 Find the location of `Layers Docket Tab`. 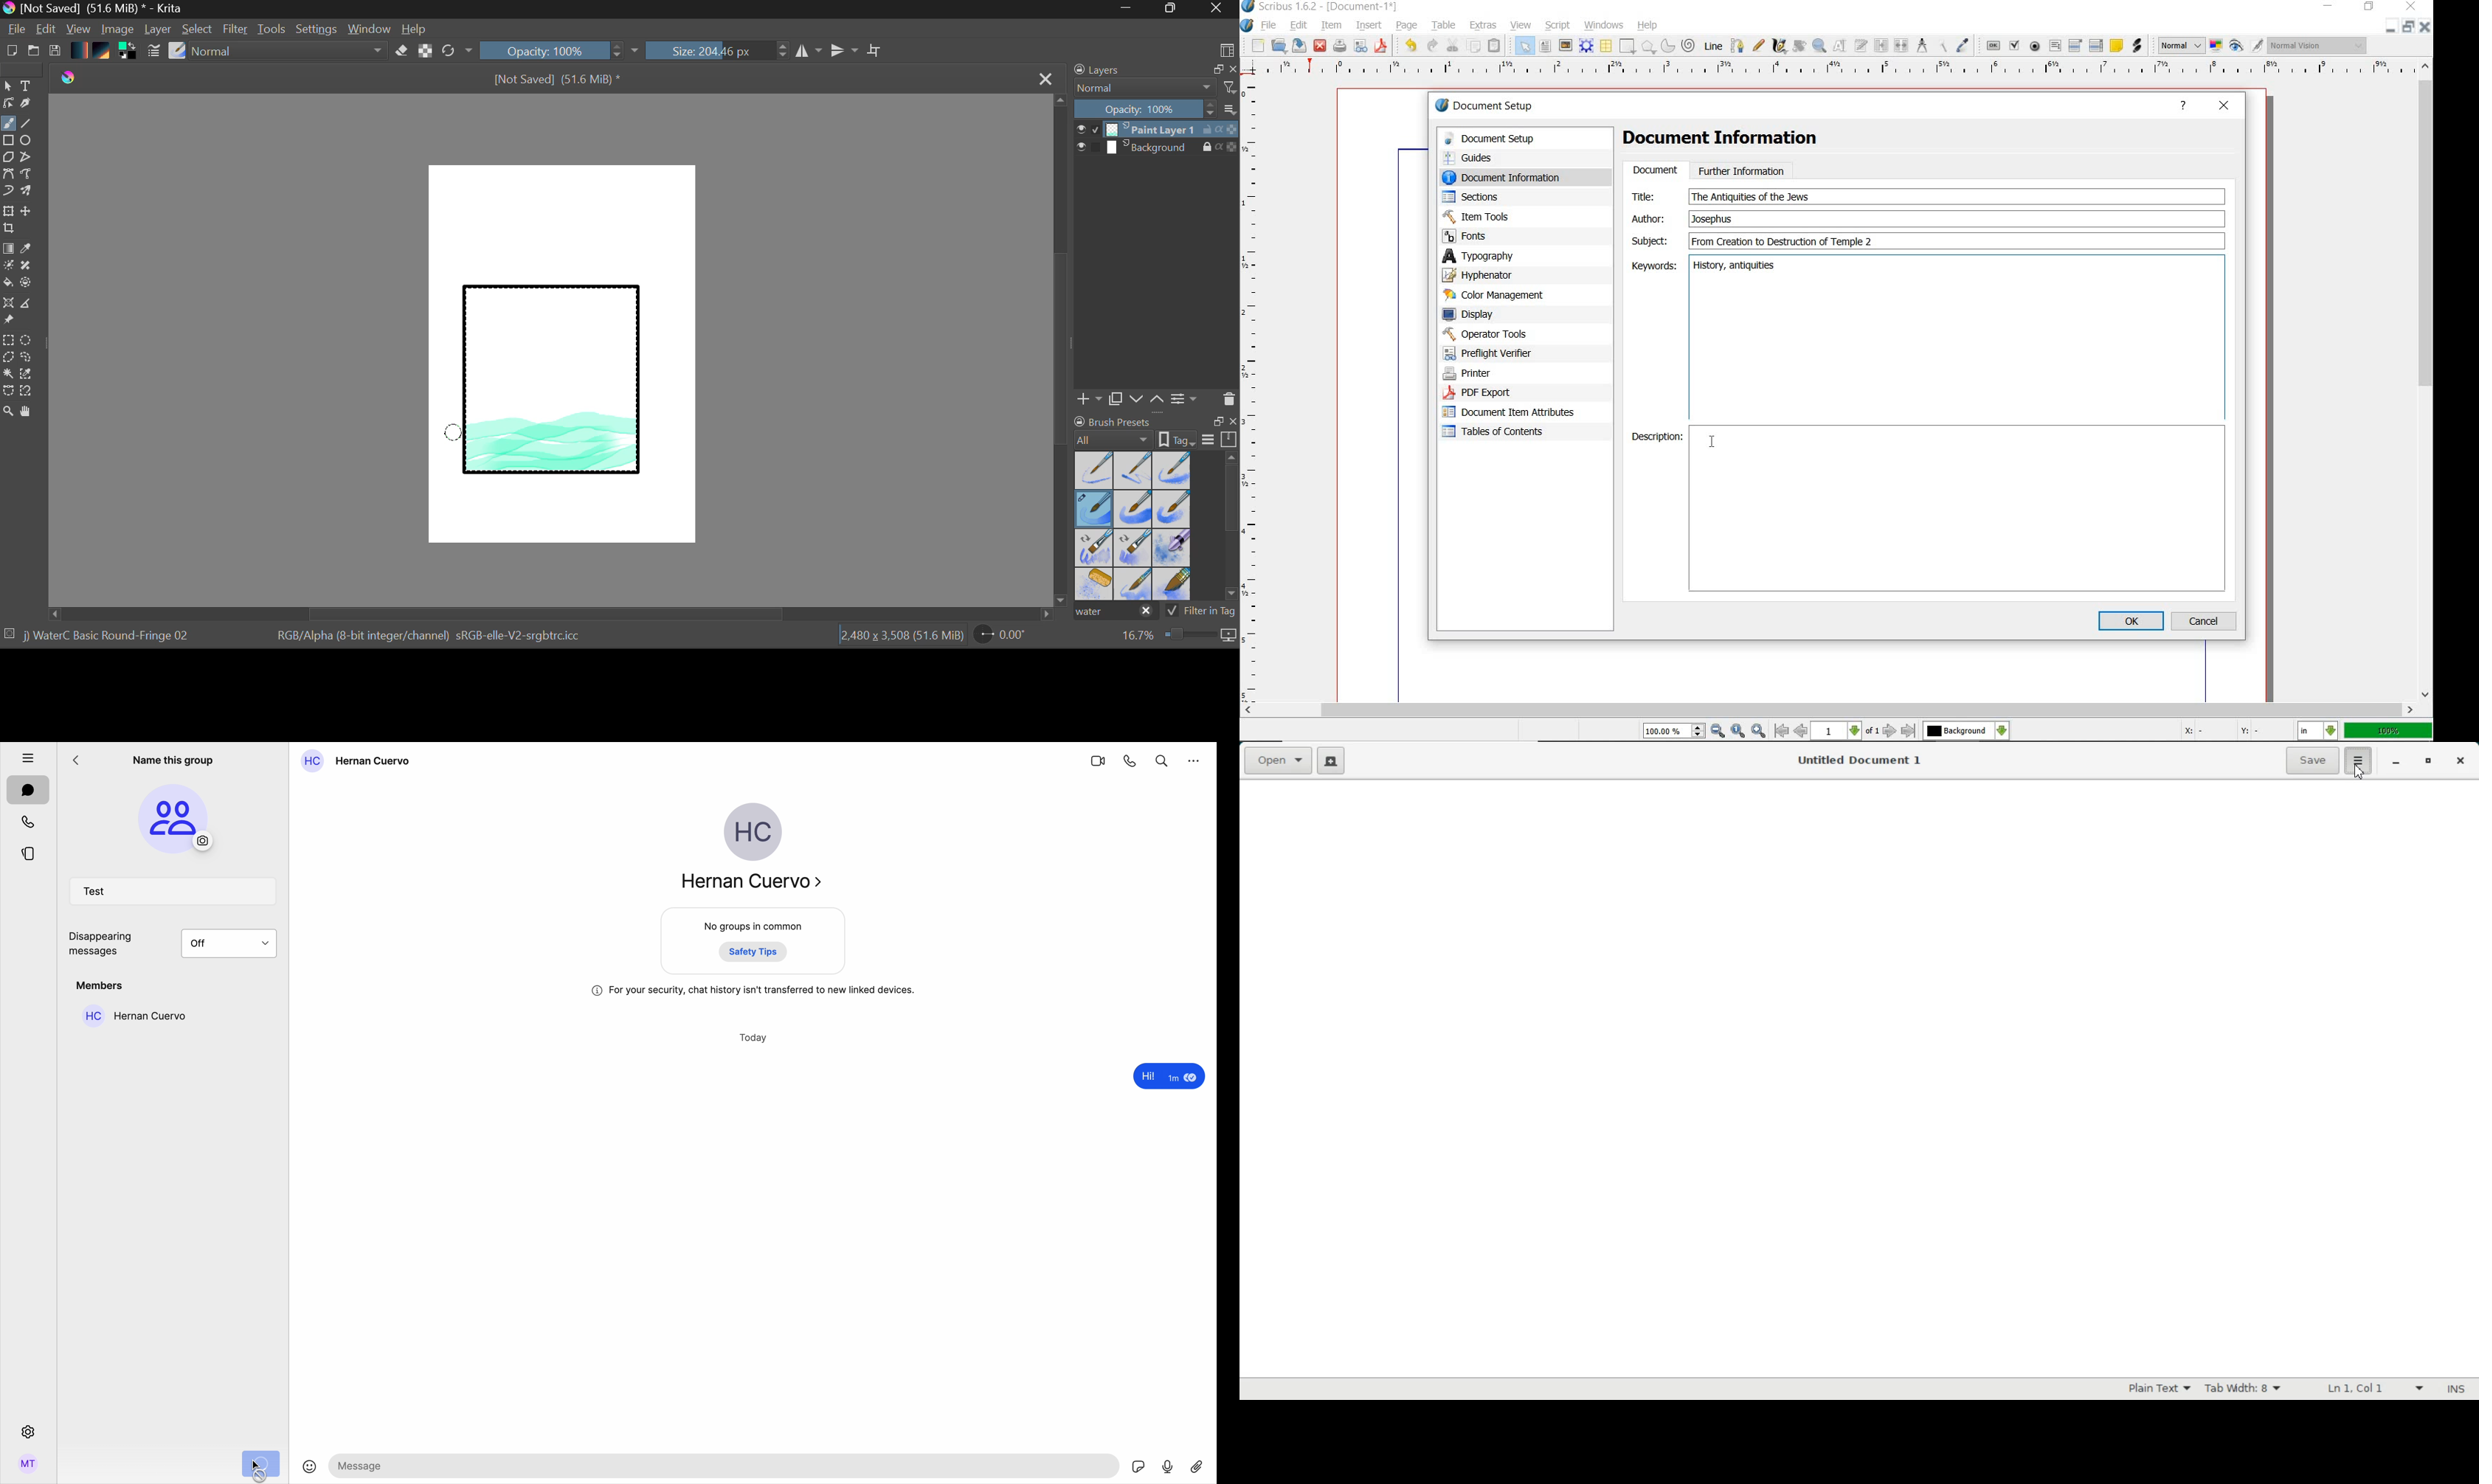

Layers Docket Tab is located at coordinates (1154, 68).